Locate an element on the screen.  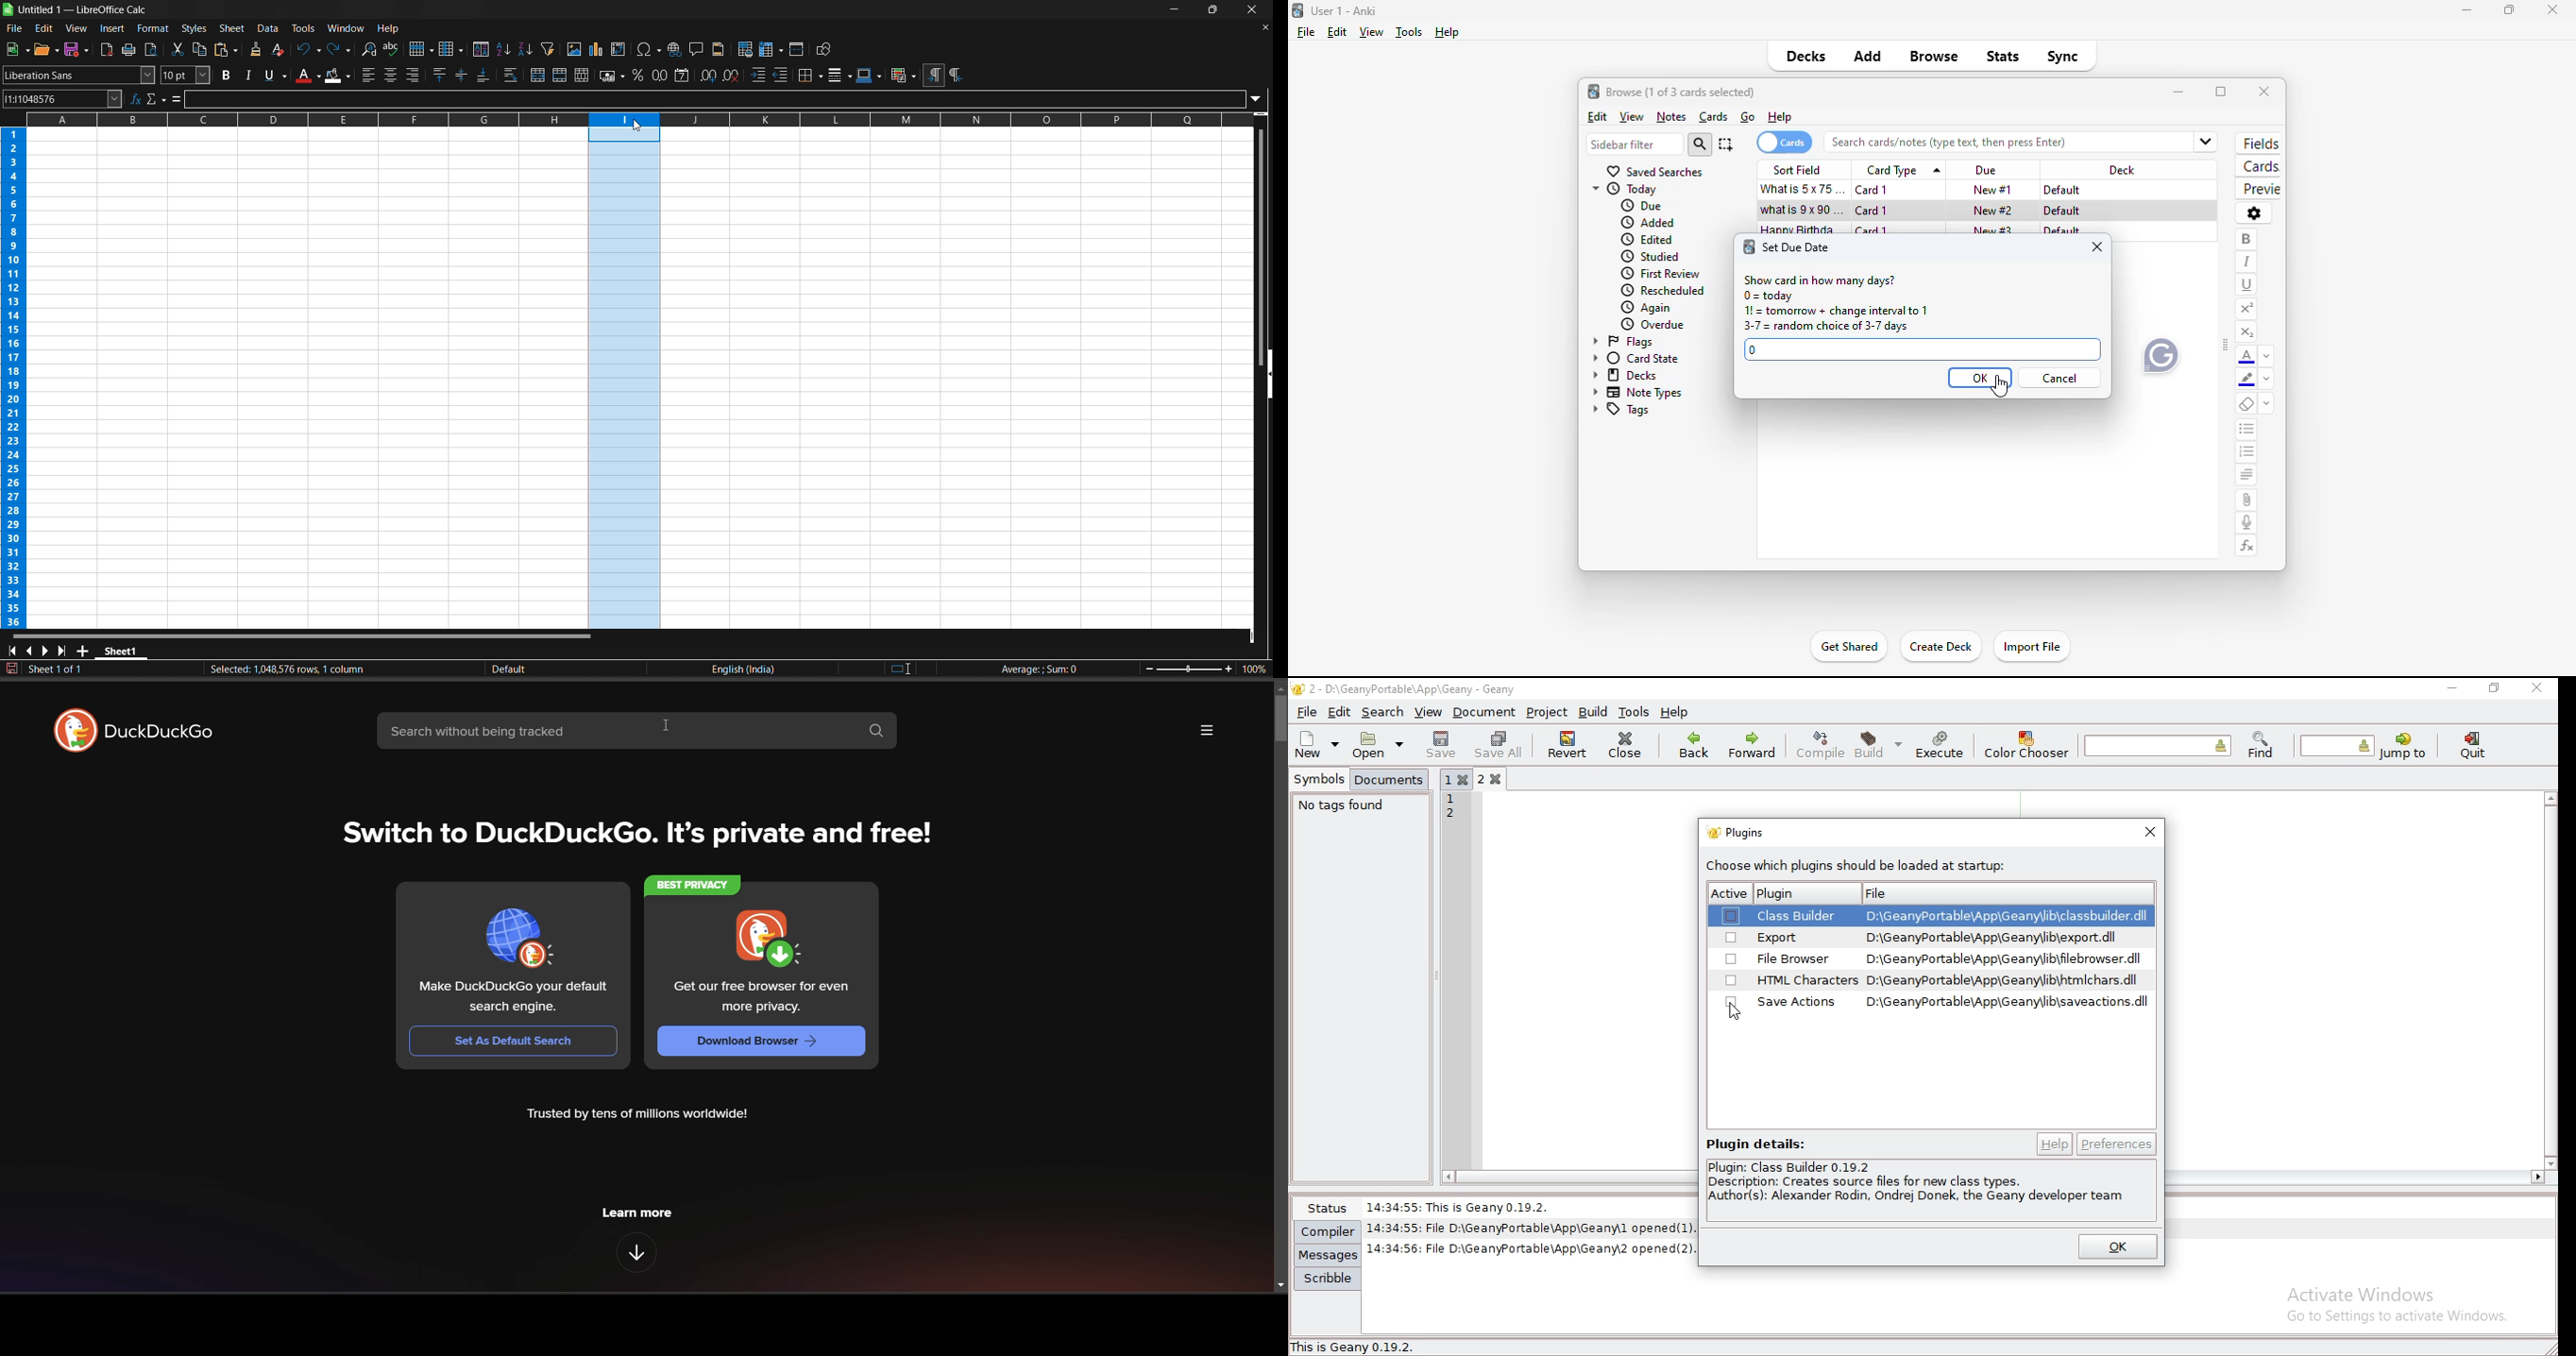
insert image is located at coordinates (575, 49).